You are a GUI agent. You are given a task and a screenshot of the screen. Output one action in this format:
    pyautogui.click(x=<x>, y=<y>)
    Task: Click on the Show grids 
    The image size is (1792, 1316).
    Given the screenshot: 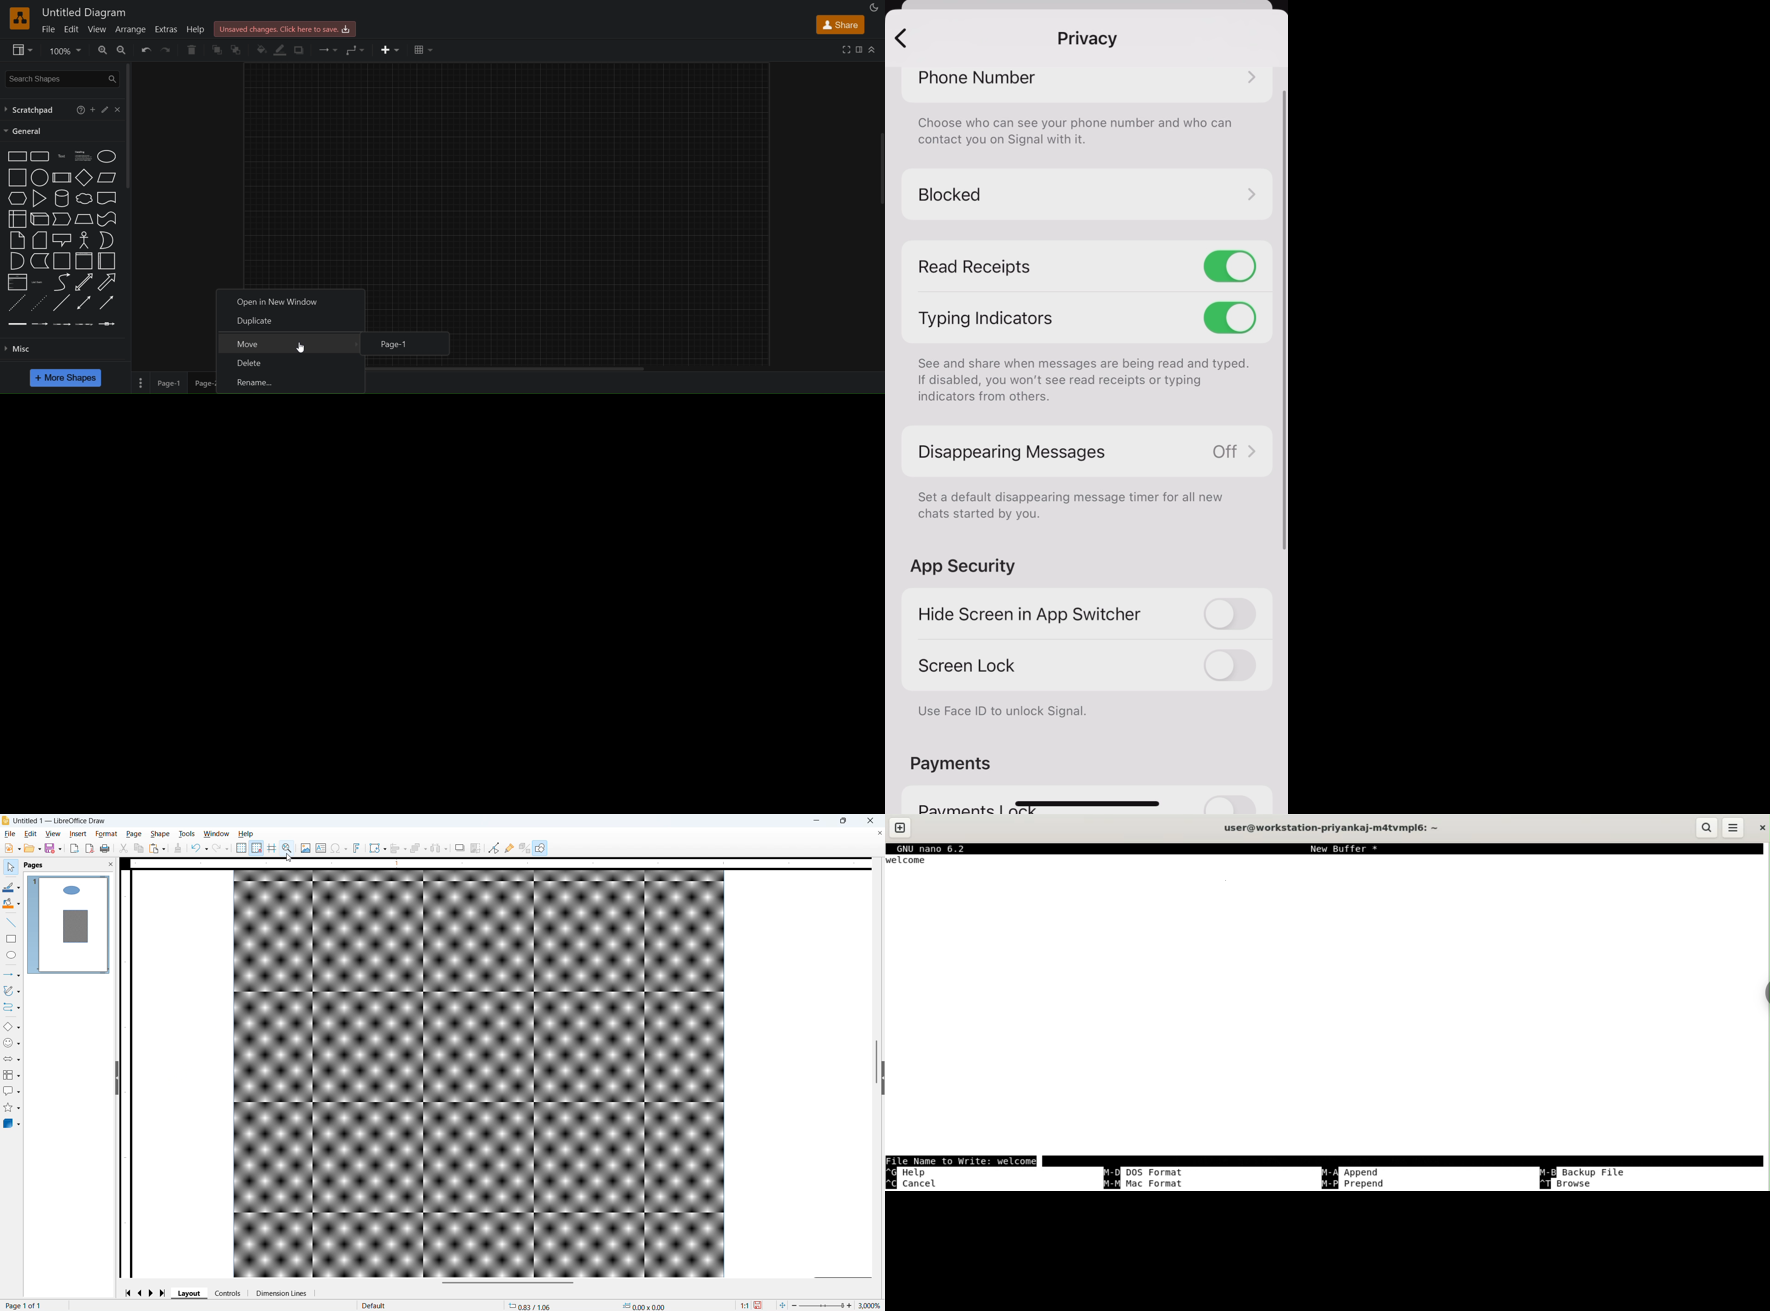 What is the action you would take?
    pyautogui.click(x=241, y=848)
    